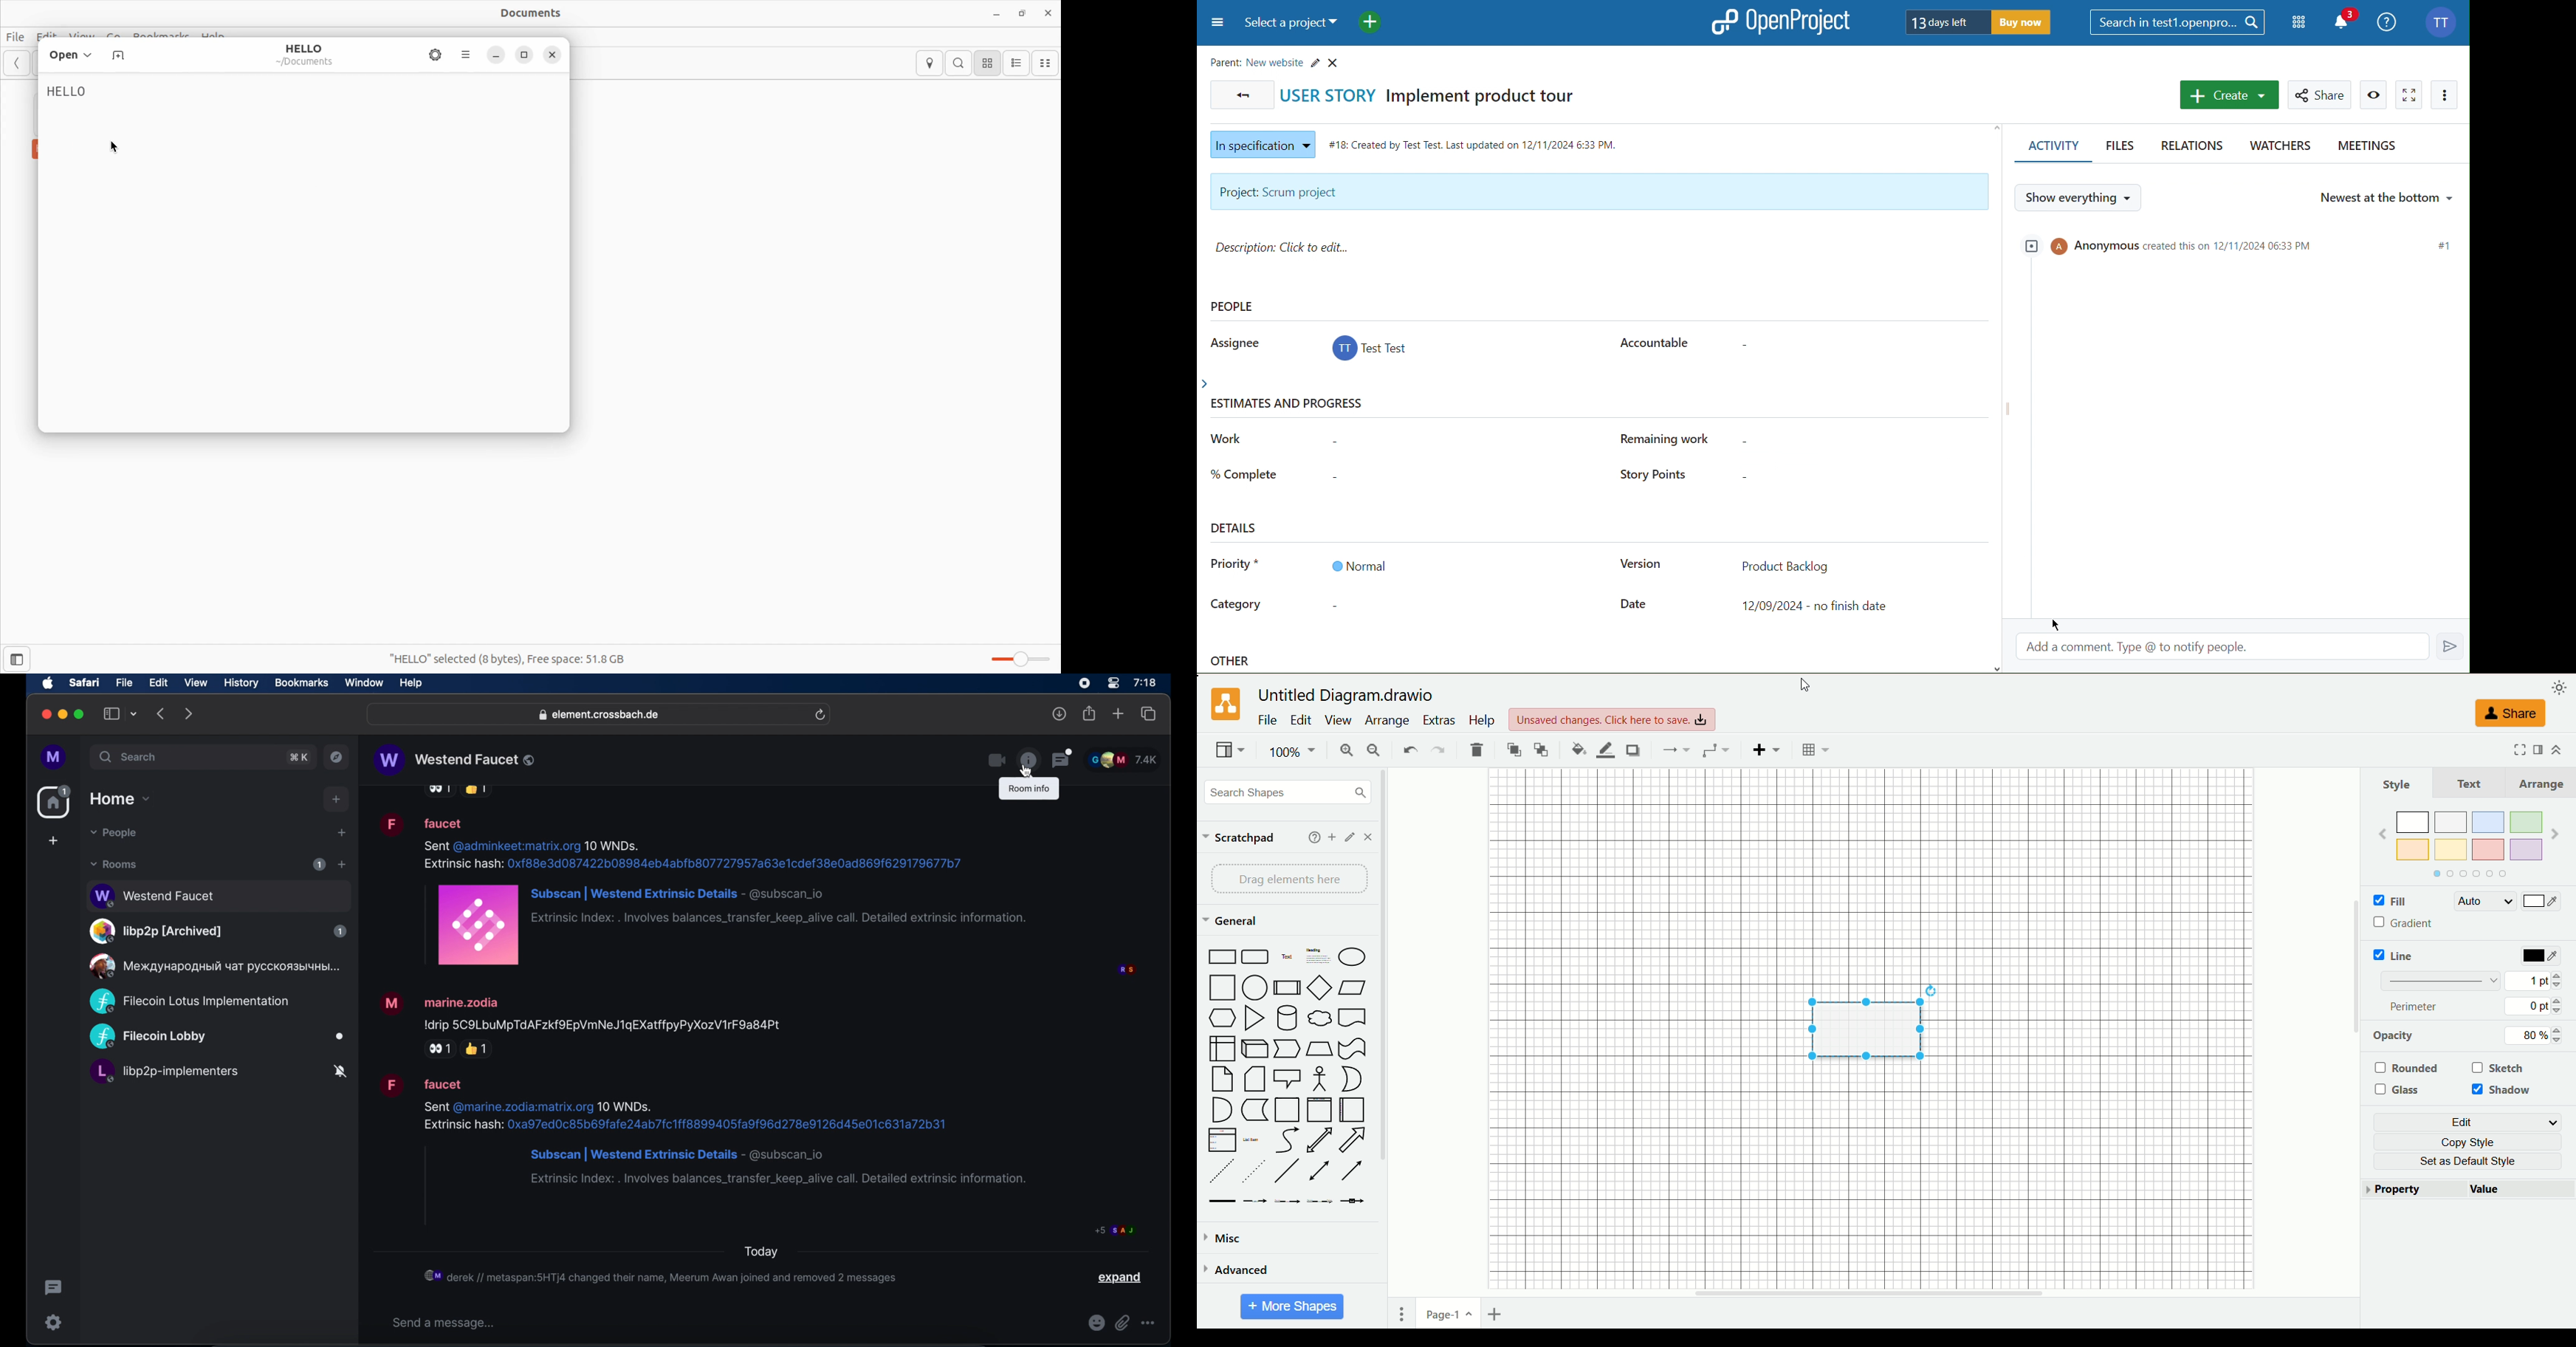 The width and height of the screenshot is (2576, 1372). I want to click on Documents, so click(533, 14).